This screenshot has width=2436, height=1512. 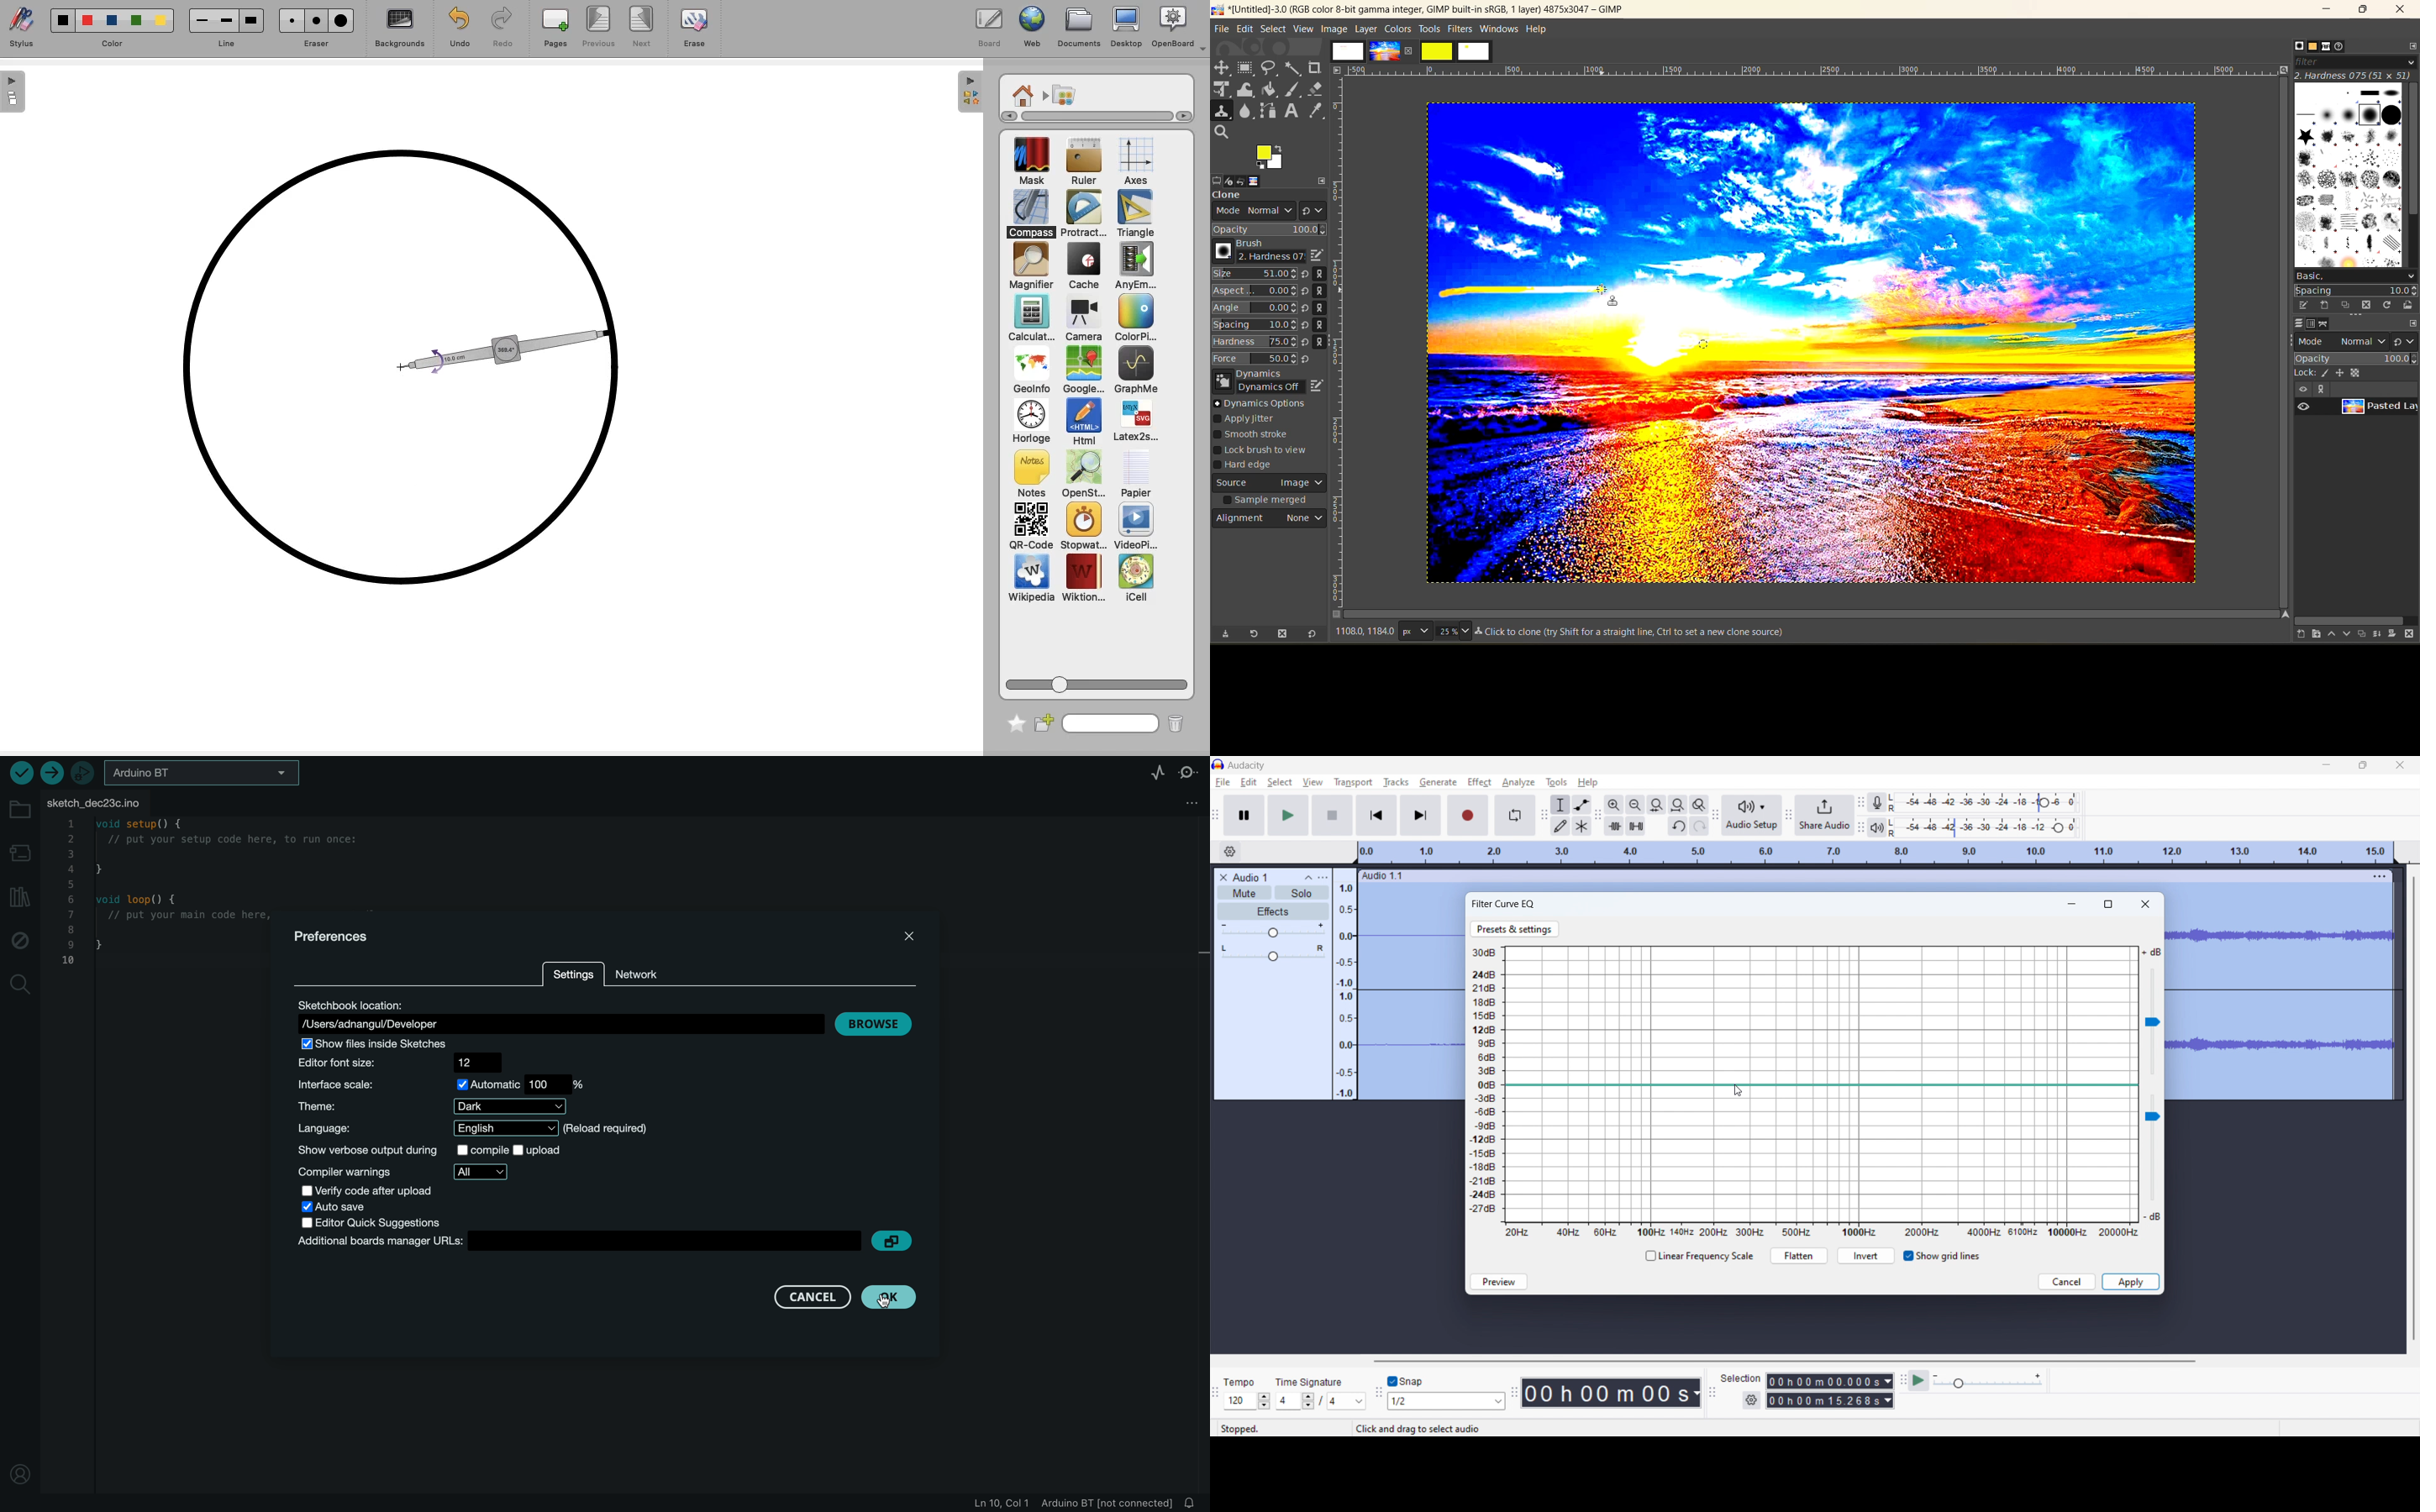 What do you see at coordinates (1313, 782) in the screenshot?
I see `view` at bounding box center [1313, 782].